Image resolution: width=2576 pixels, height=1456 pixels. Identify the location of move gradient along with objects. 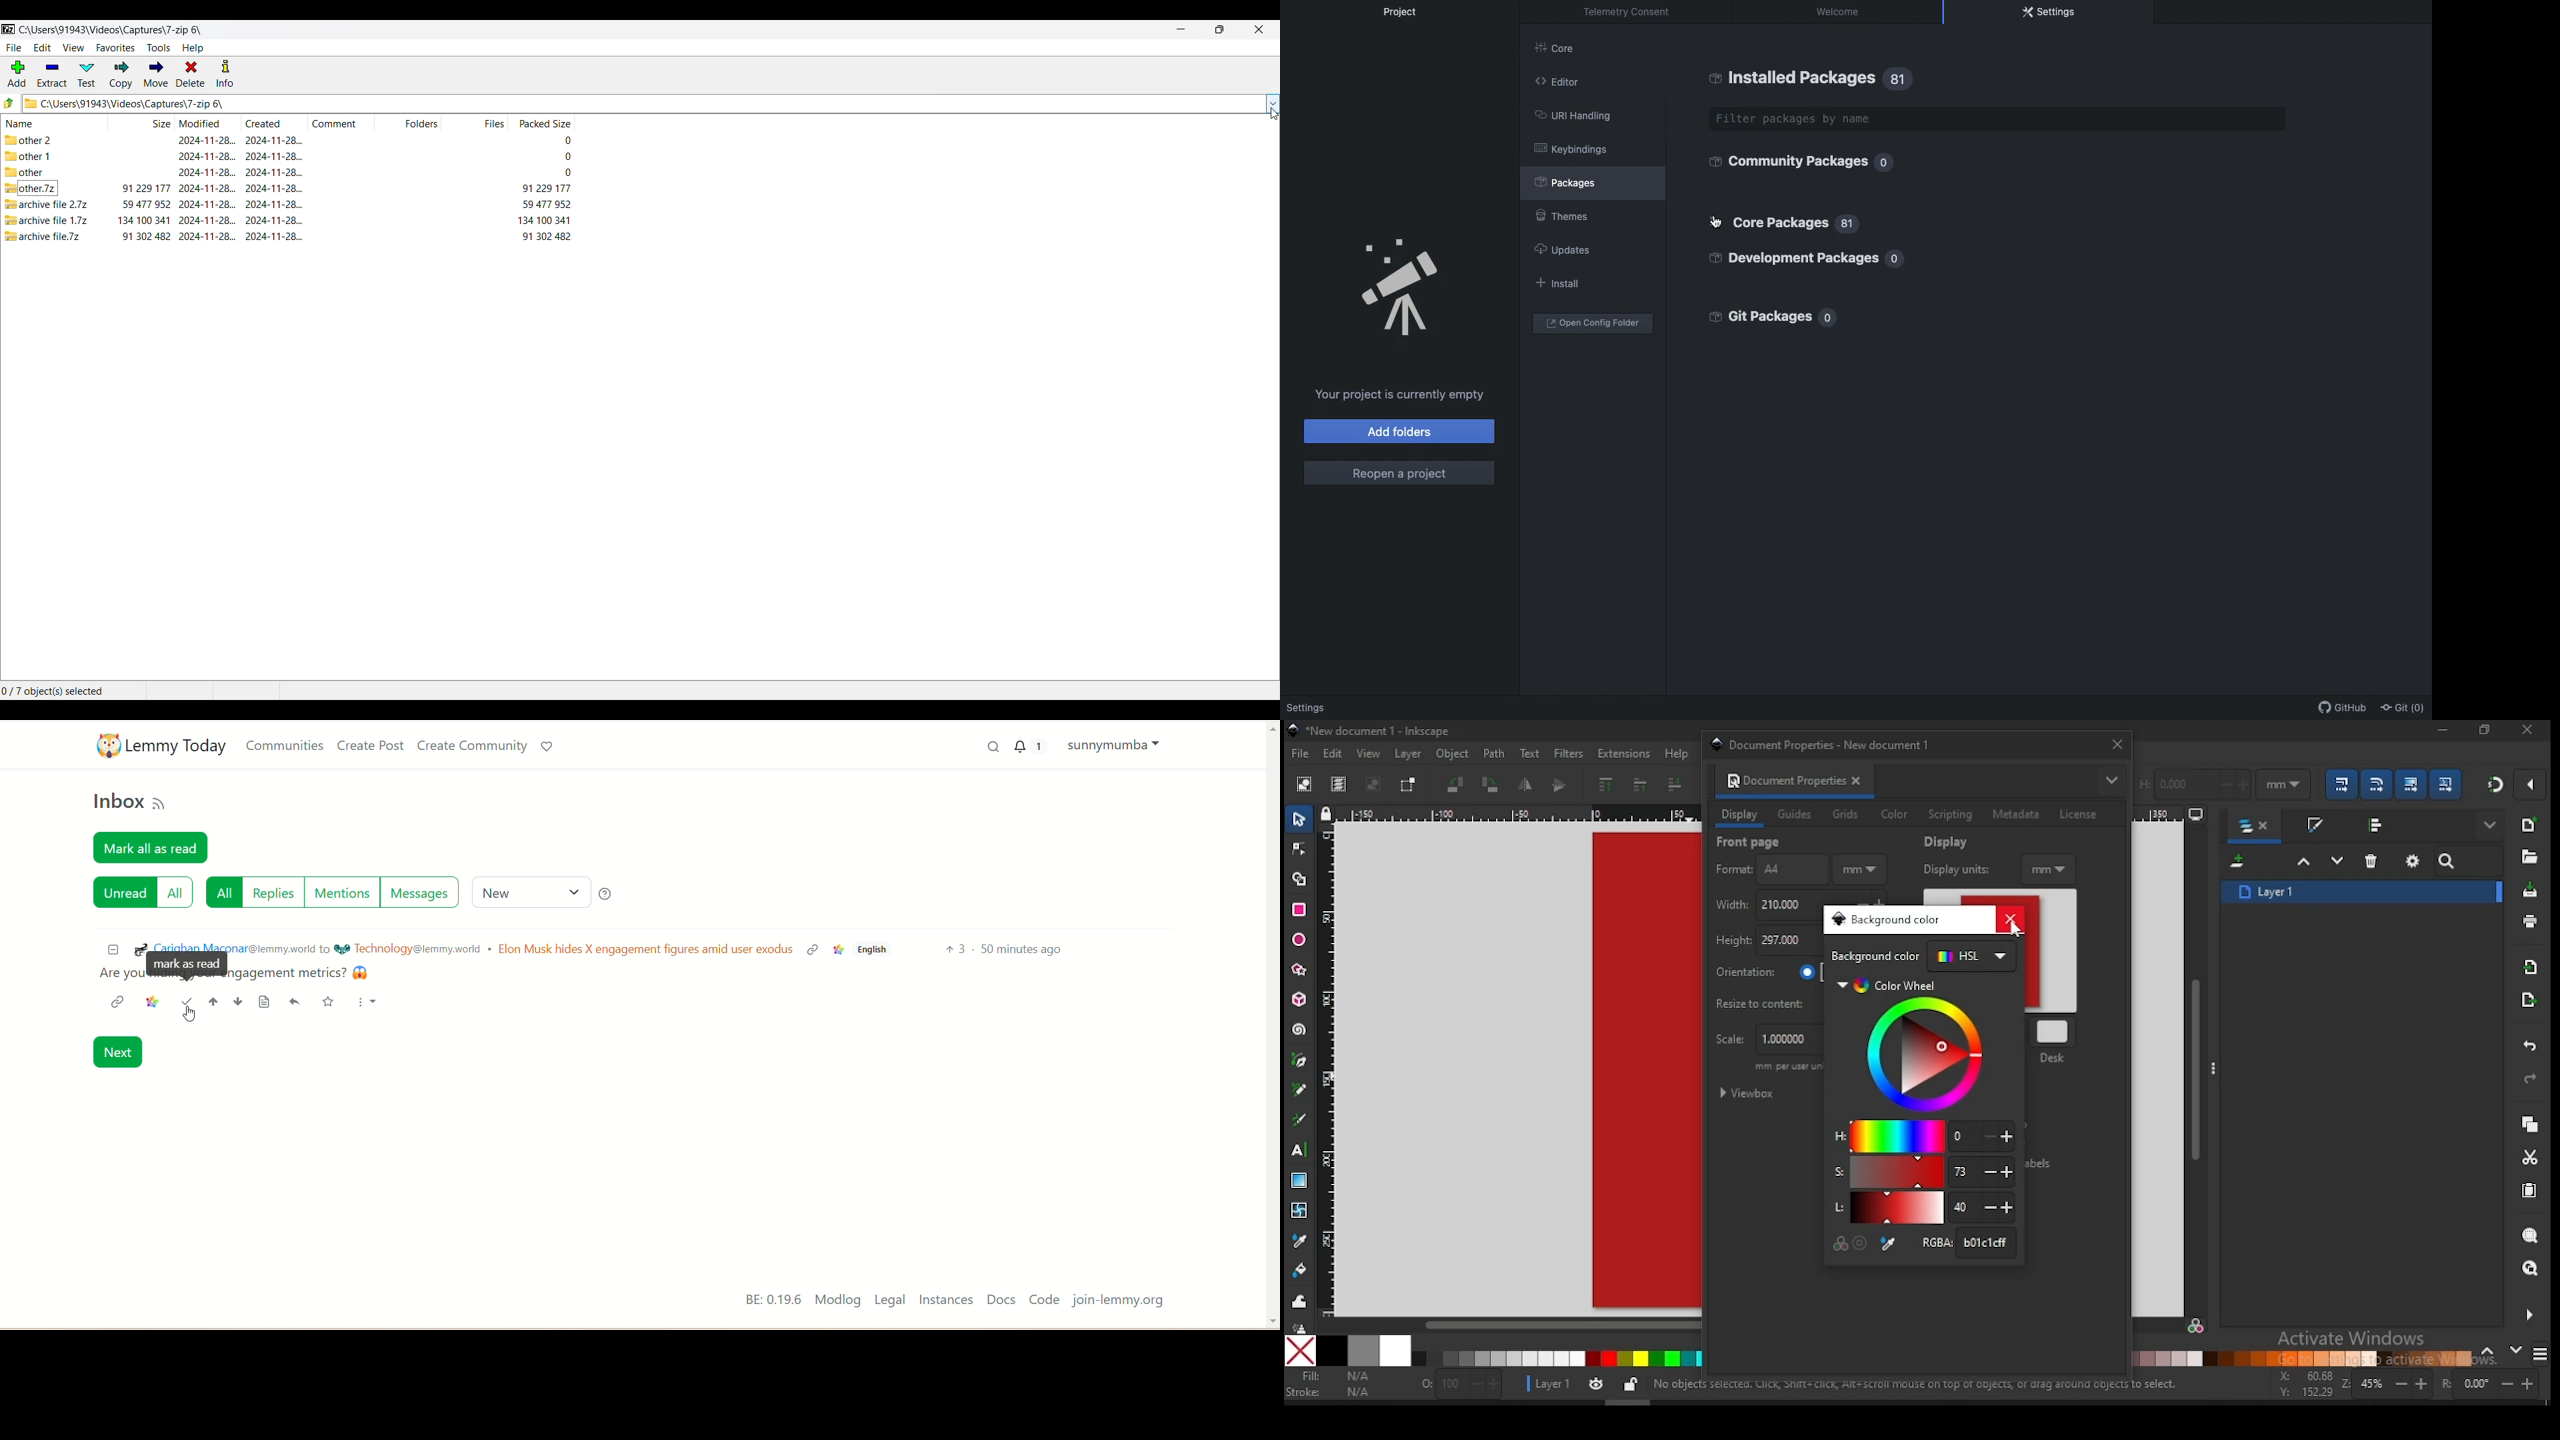
(2411, 784).